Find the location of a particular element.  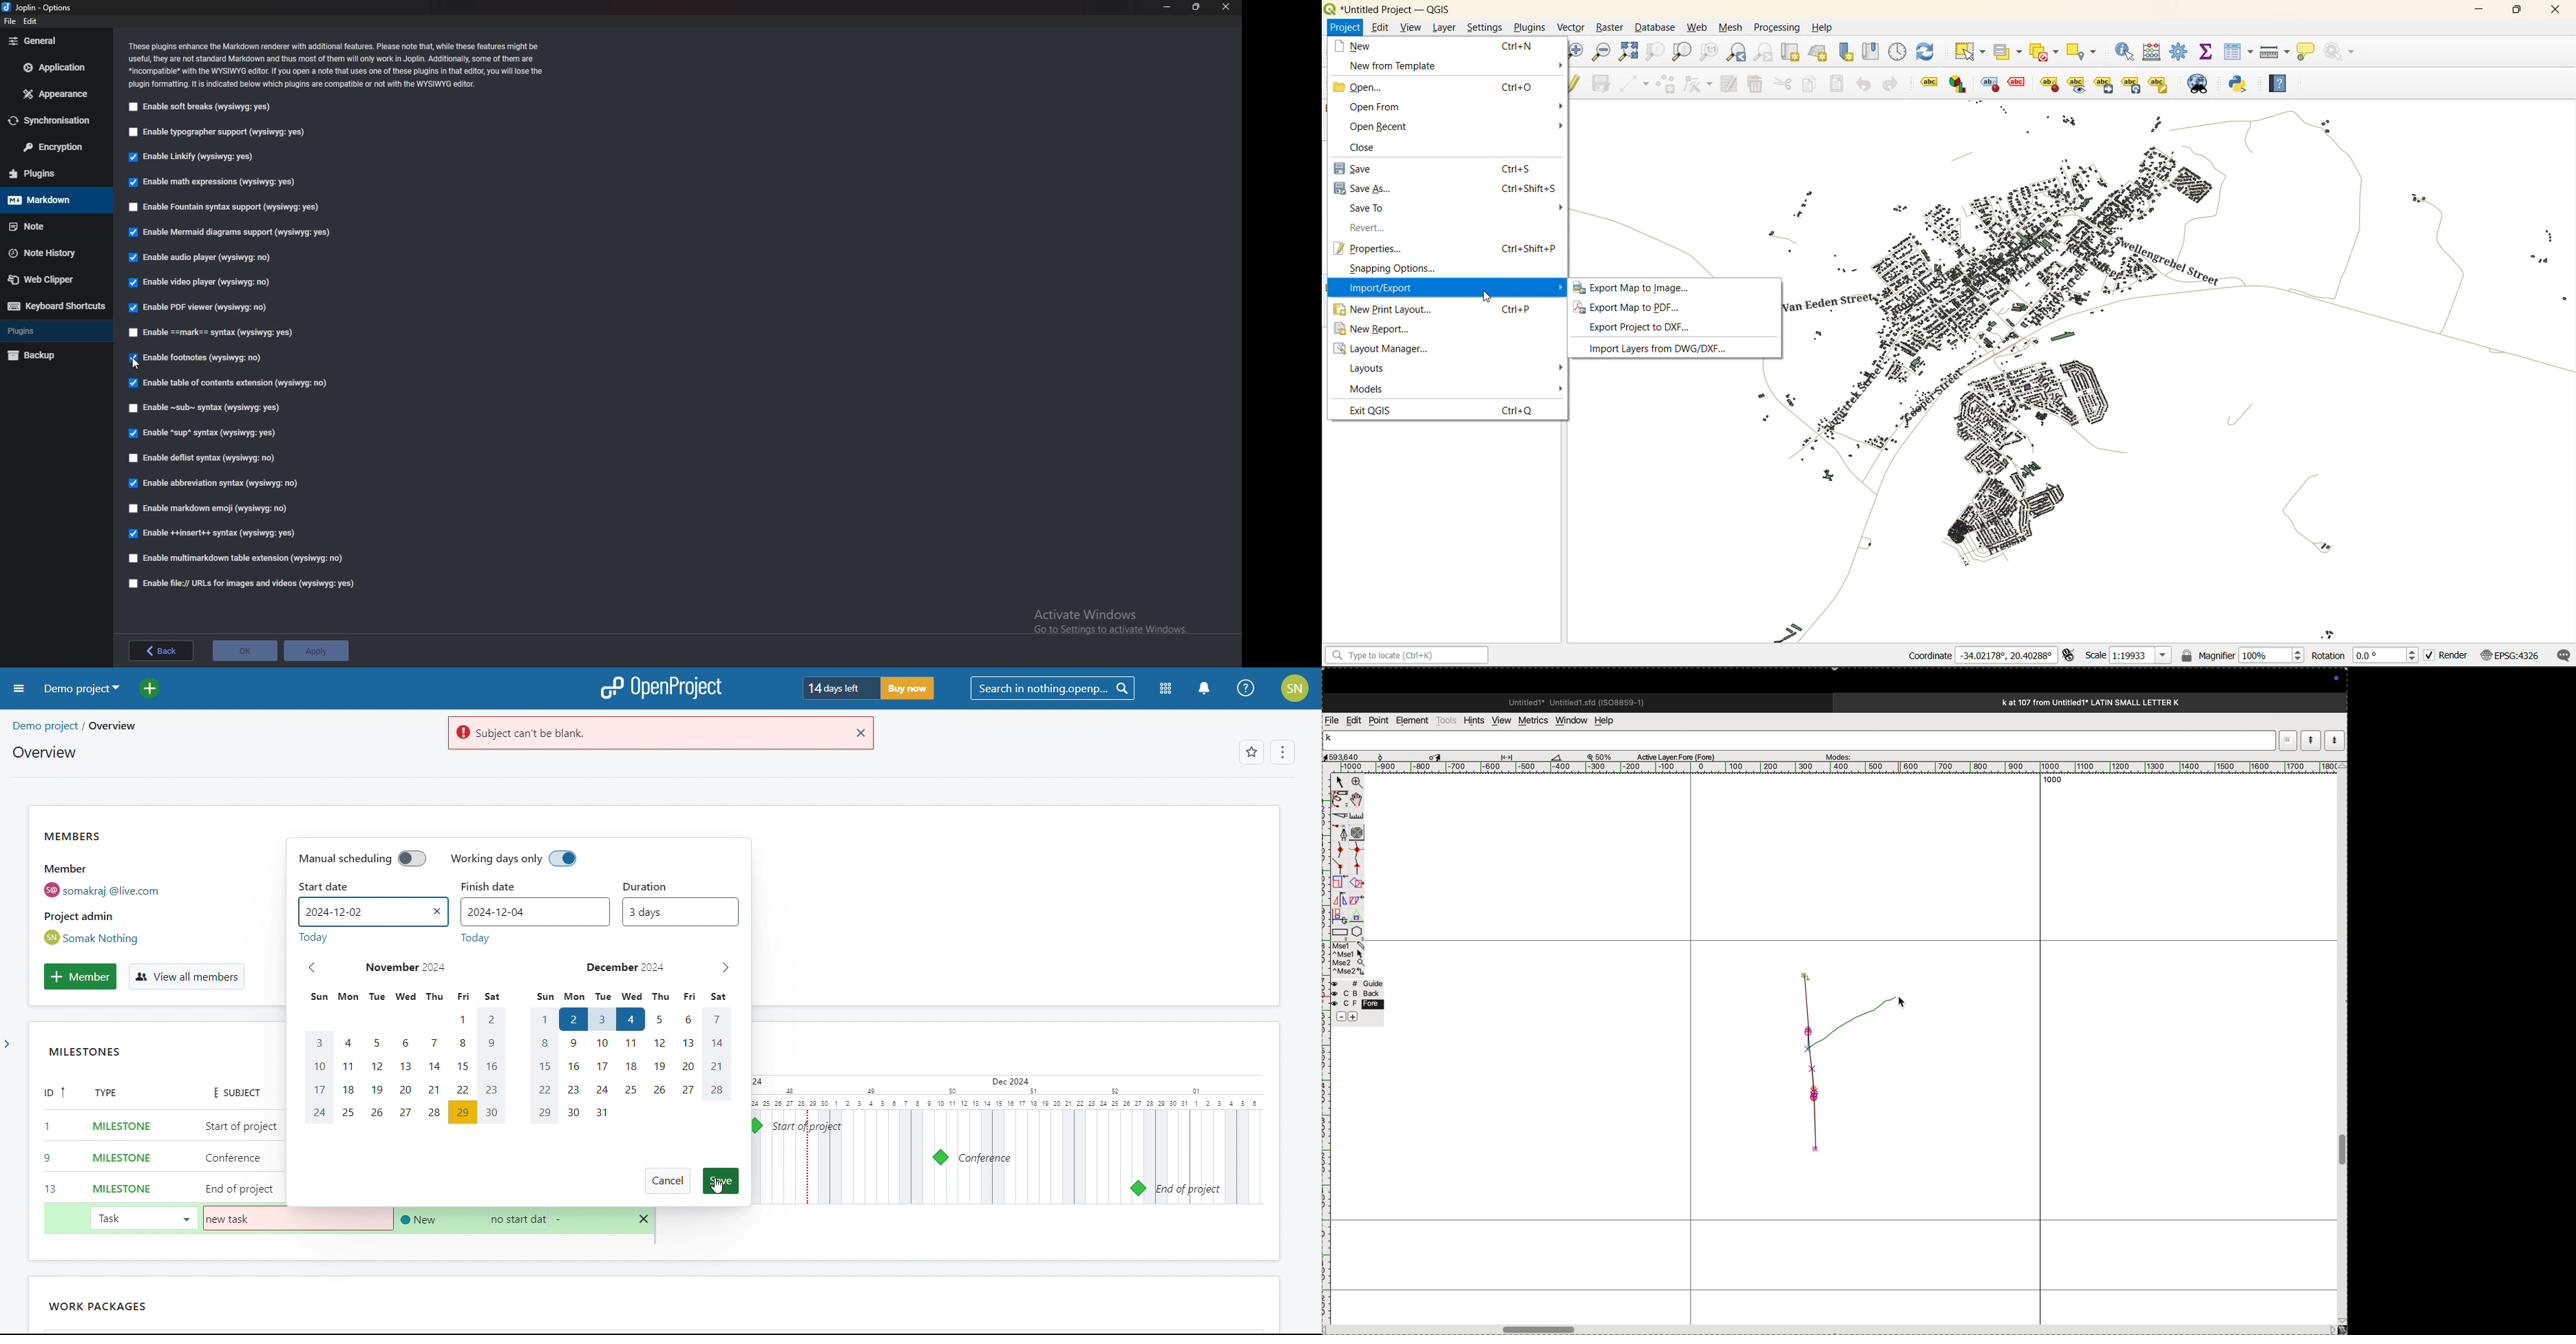

scroll up is located at coordinates (1313, 716).